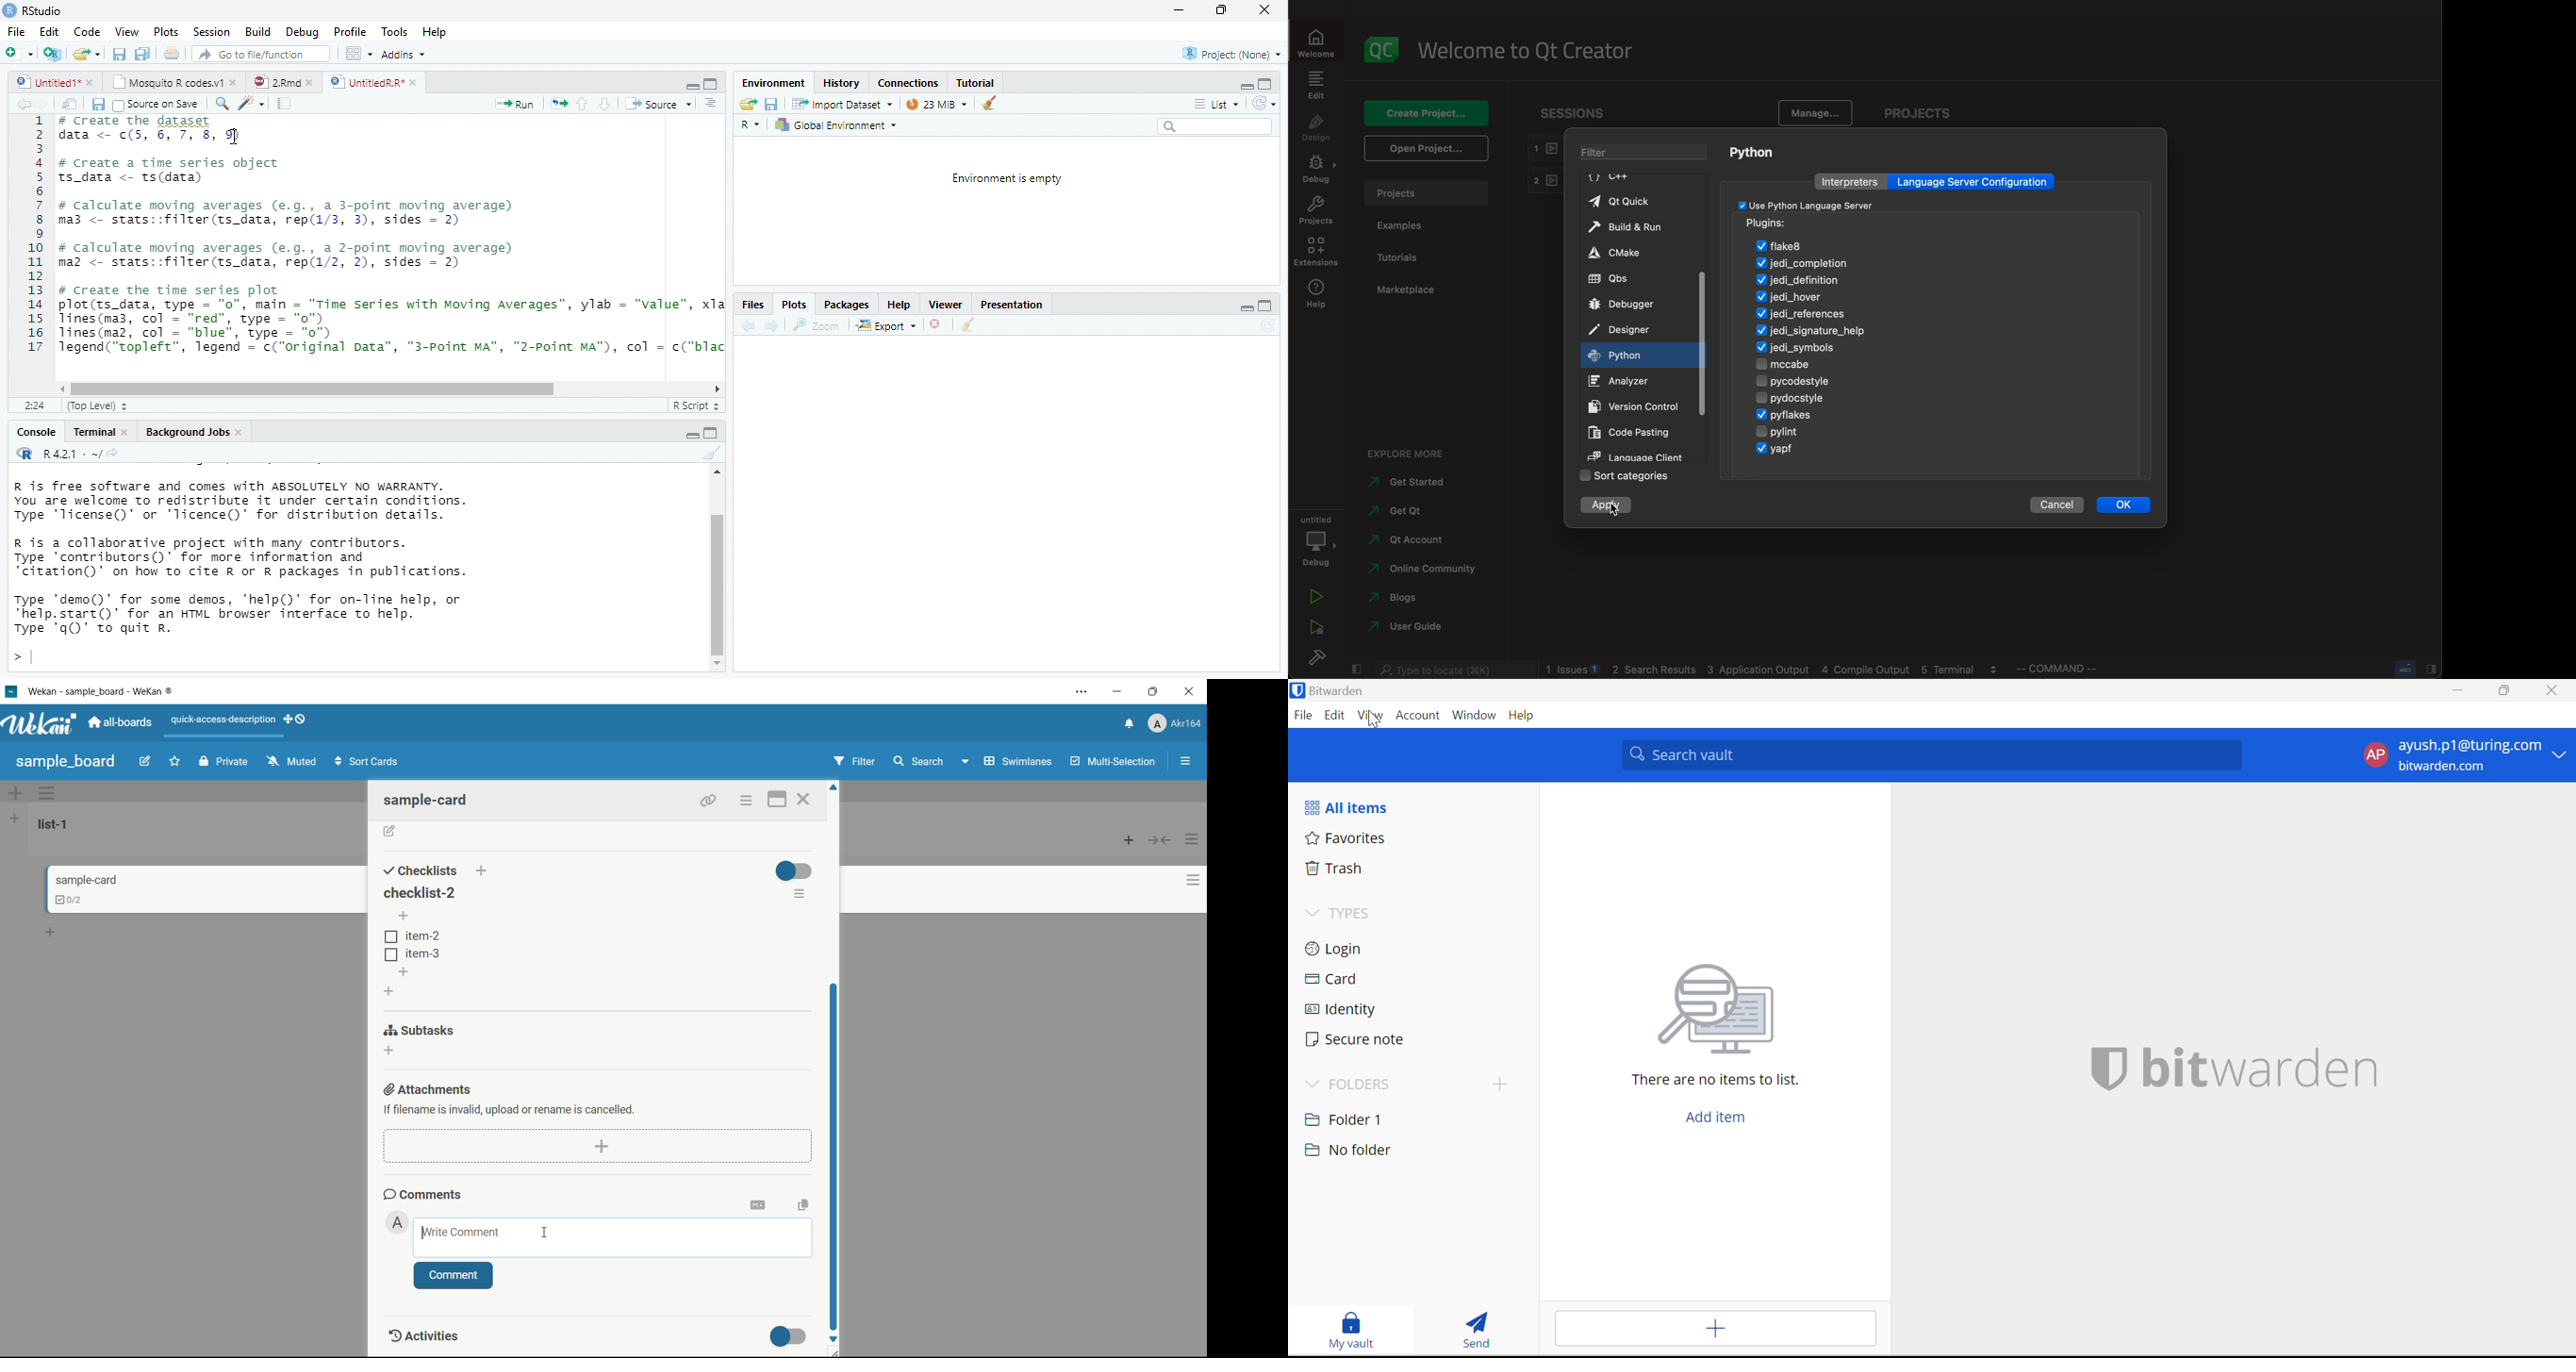  What do you see at coordinates (87, 55) in the screenshot?
I see `open an existing file` at bounding box center [87, 55].